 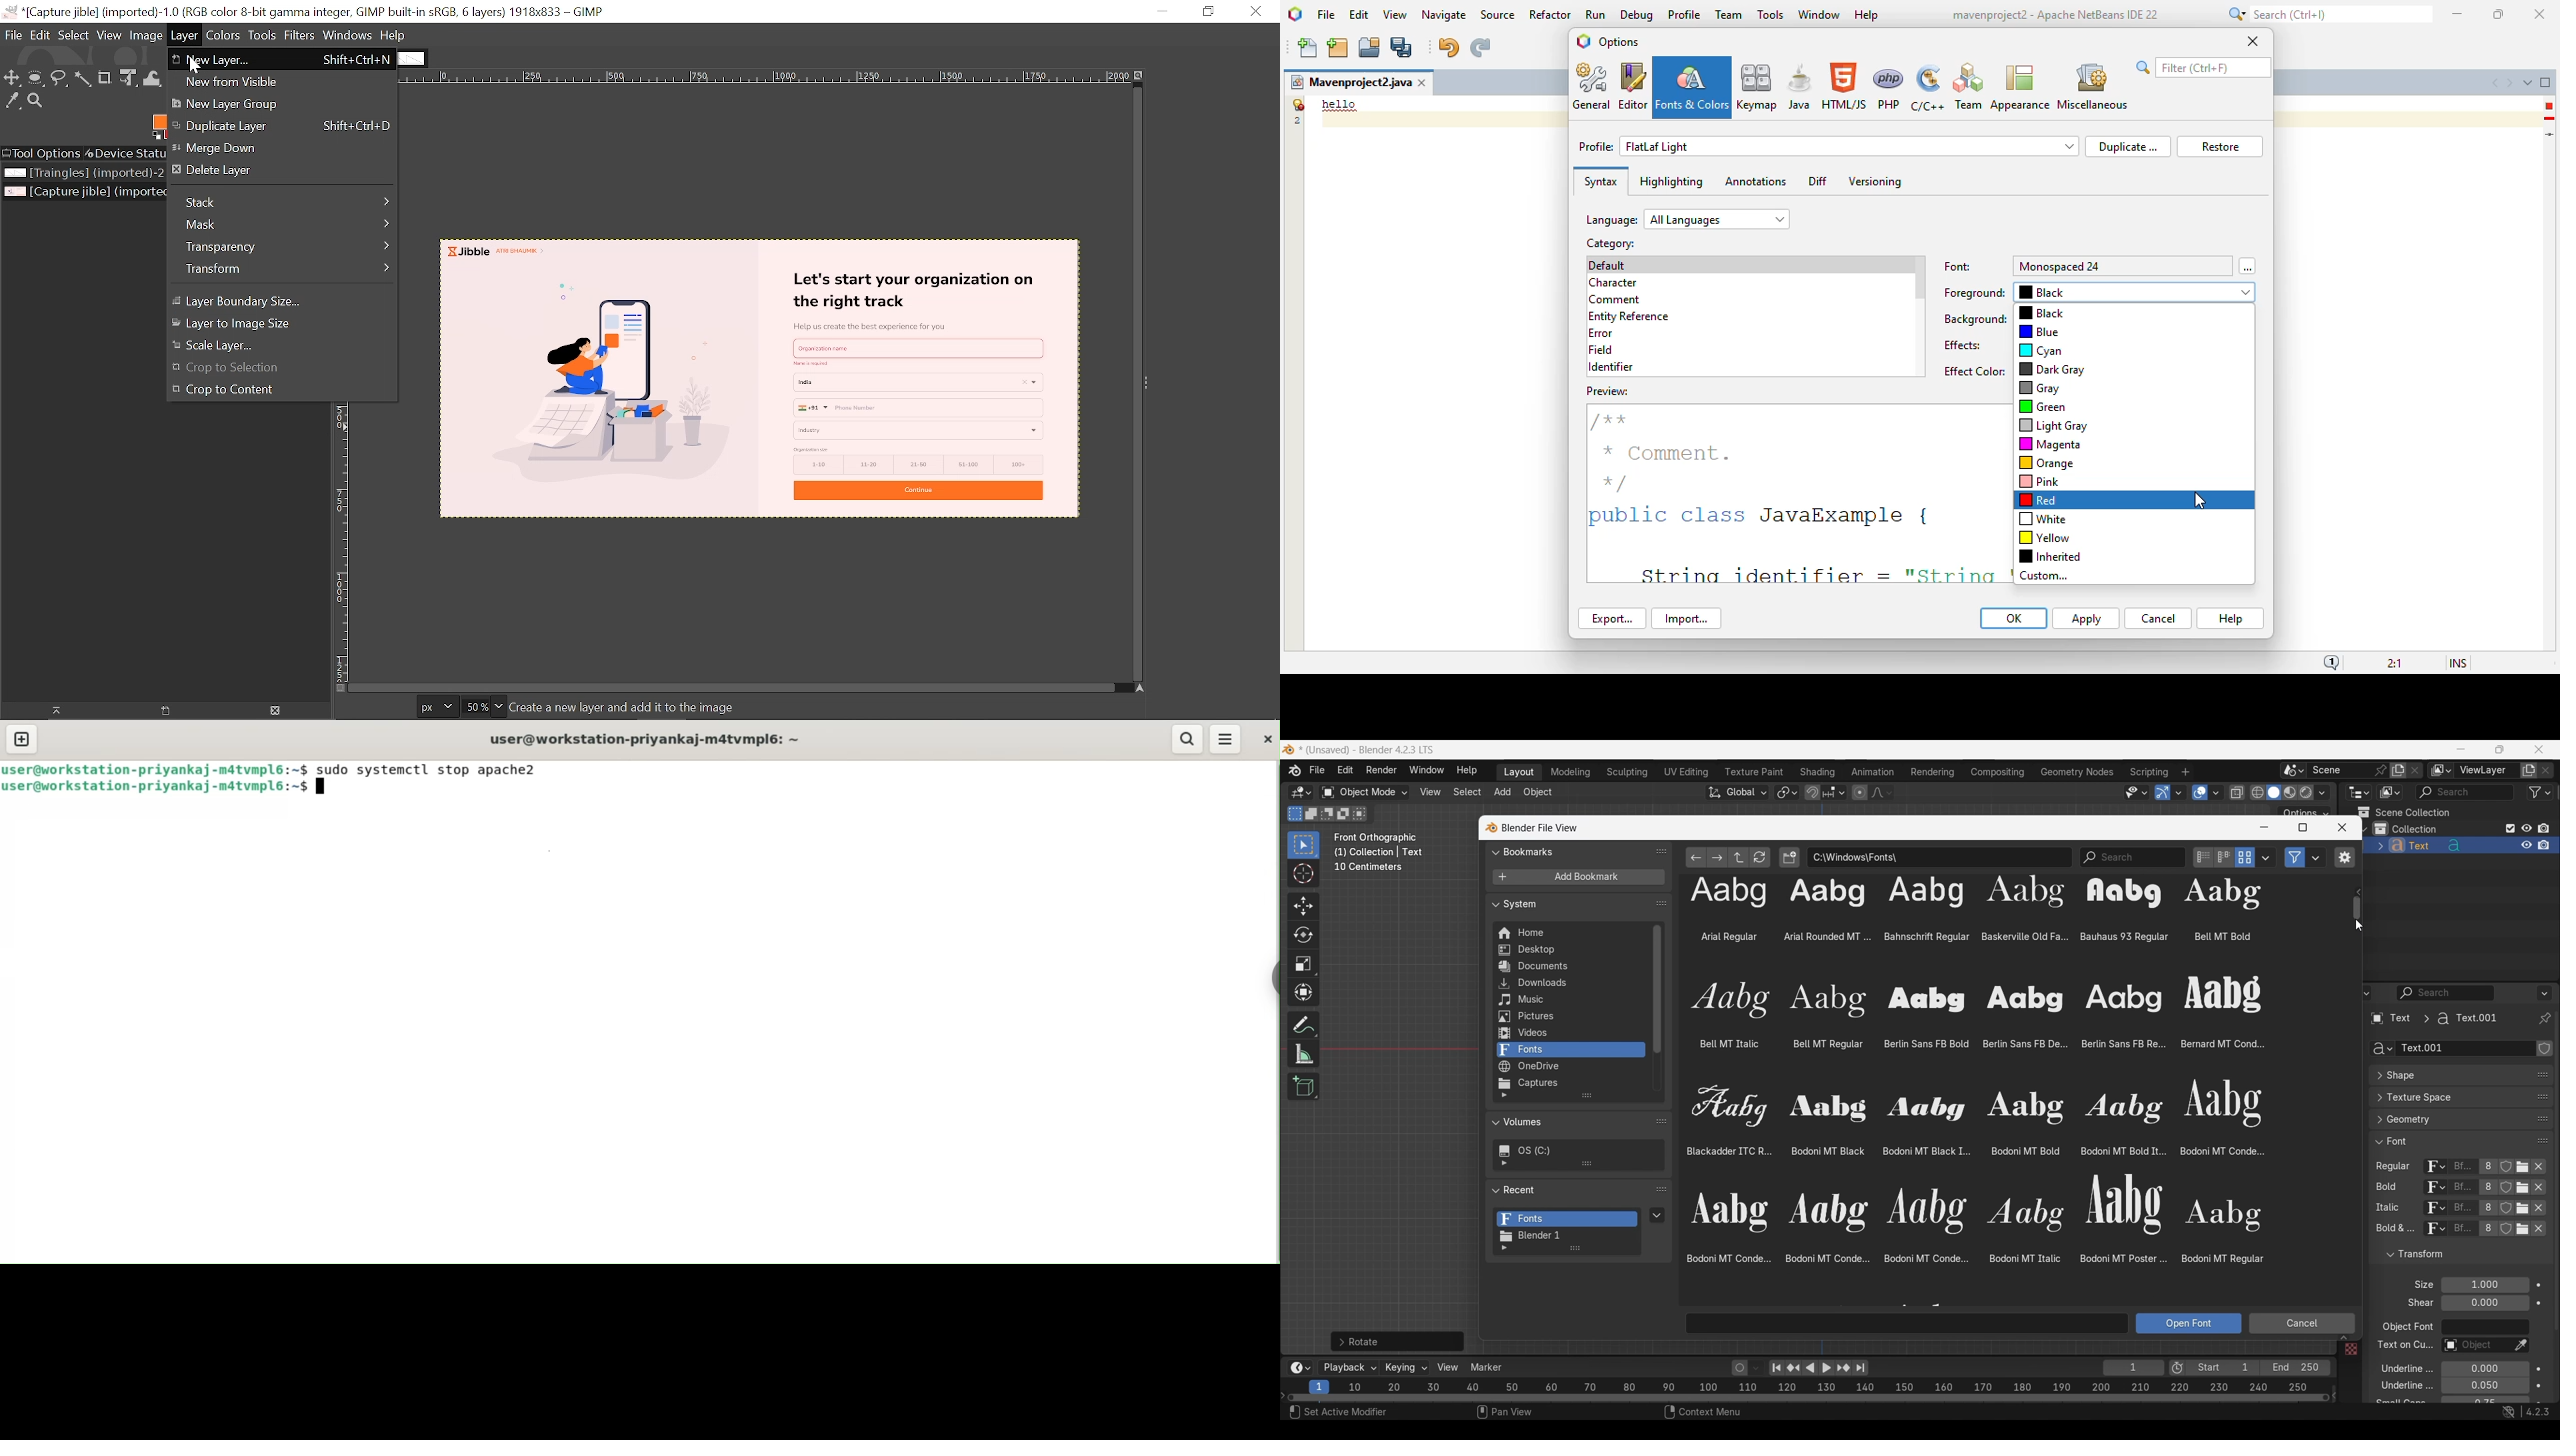 I want to click on search, so click(x=2203, y=67).